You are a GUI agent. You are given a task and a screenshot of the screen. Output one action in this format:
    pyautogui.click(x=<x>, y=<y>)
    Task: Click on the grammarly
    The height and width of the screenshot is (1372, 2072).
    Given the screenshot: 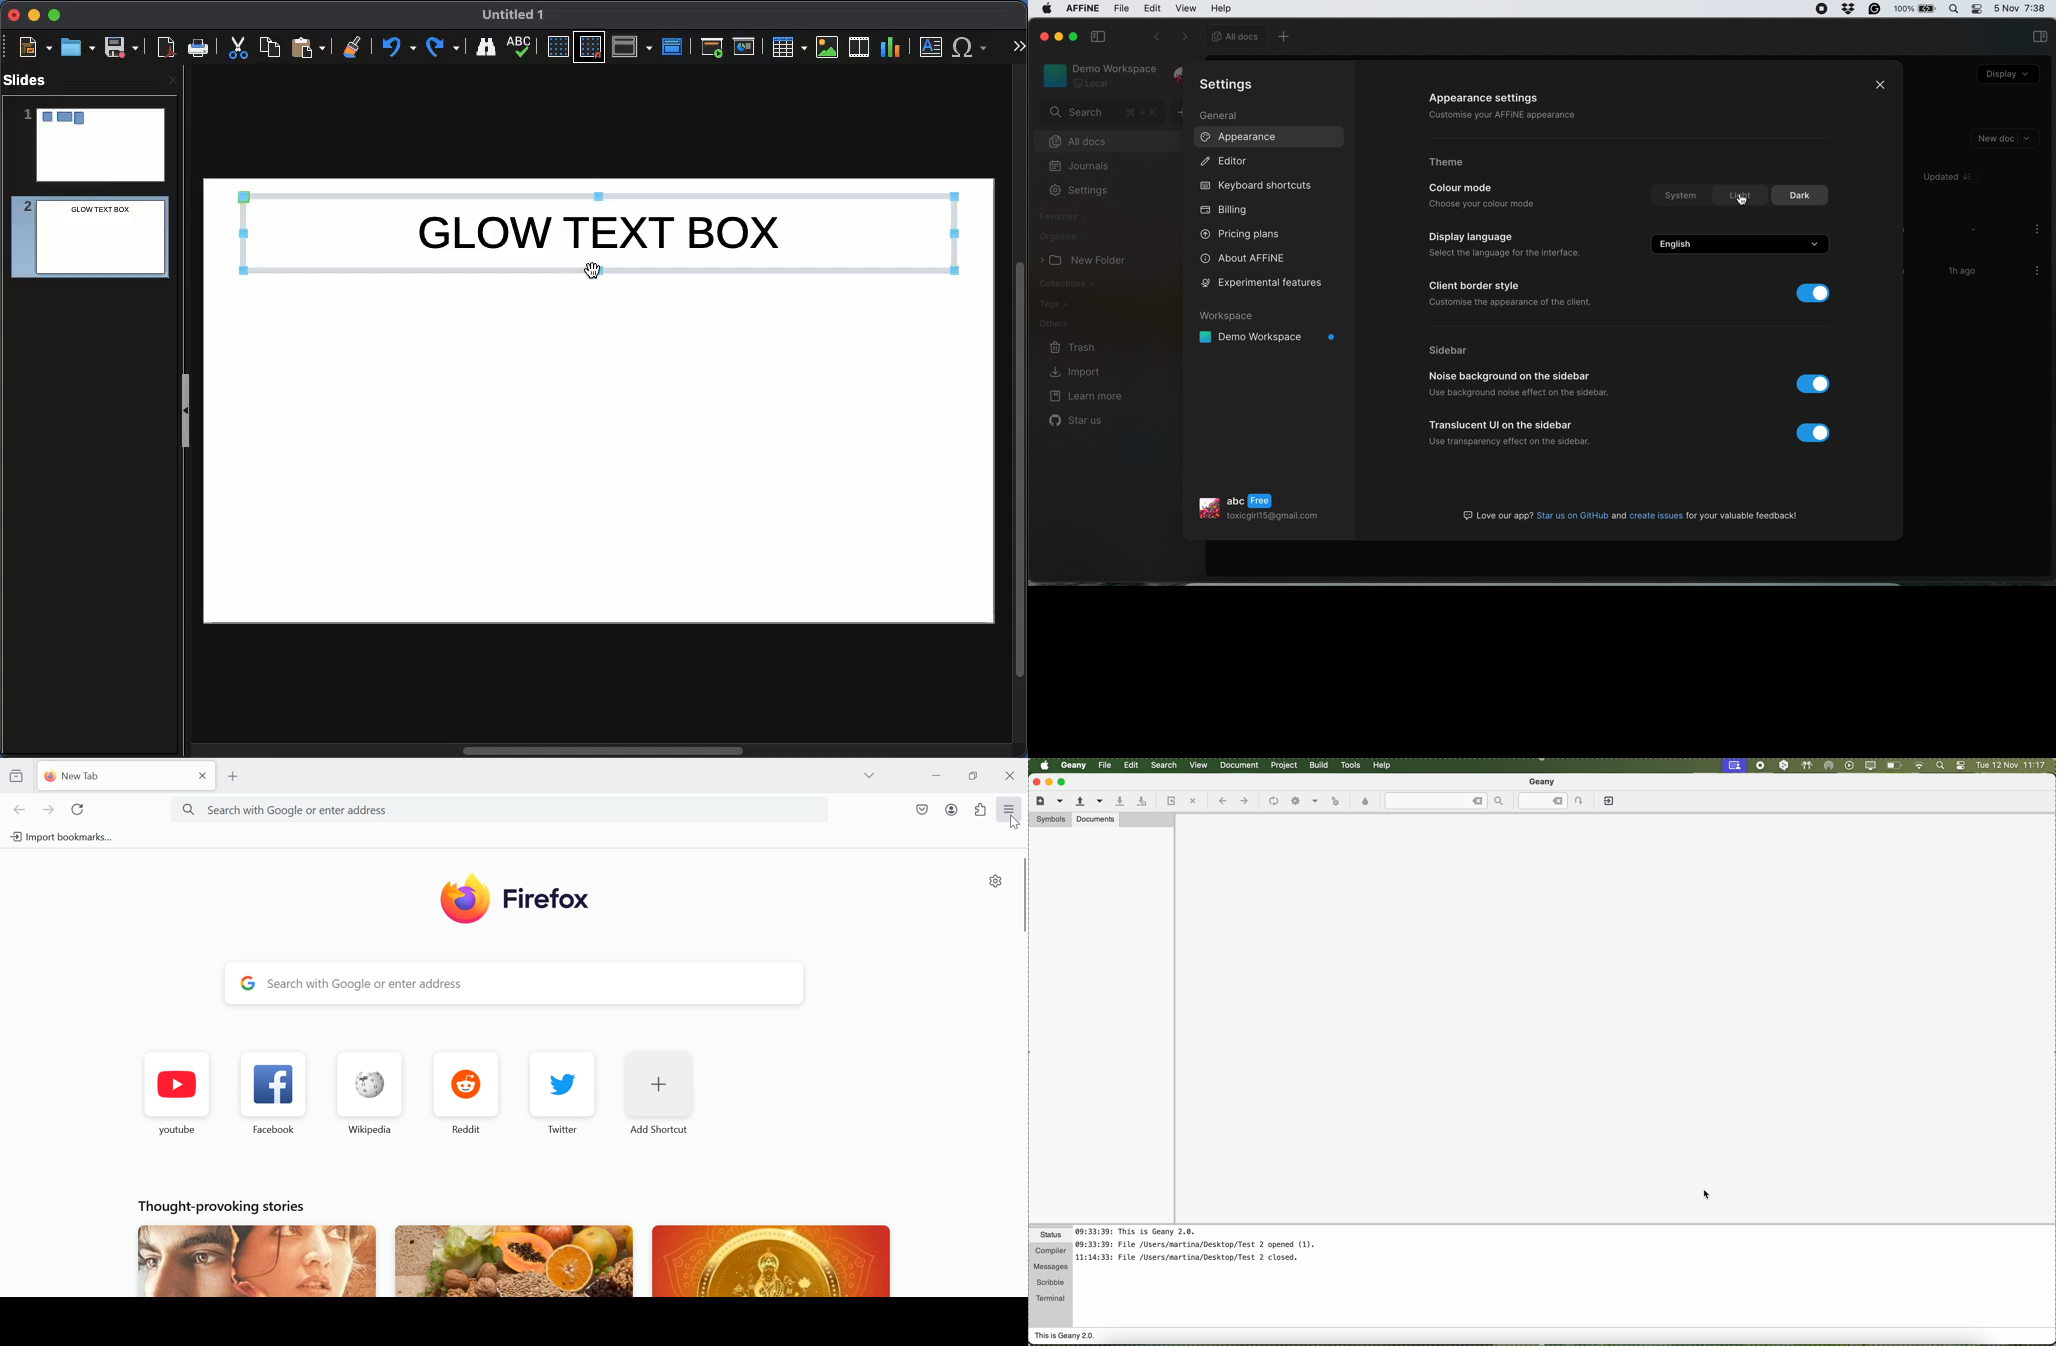 What is the action you would take?
    pyautogui.click(x=1876, y=9)
    